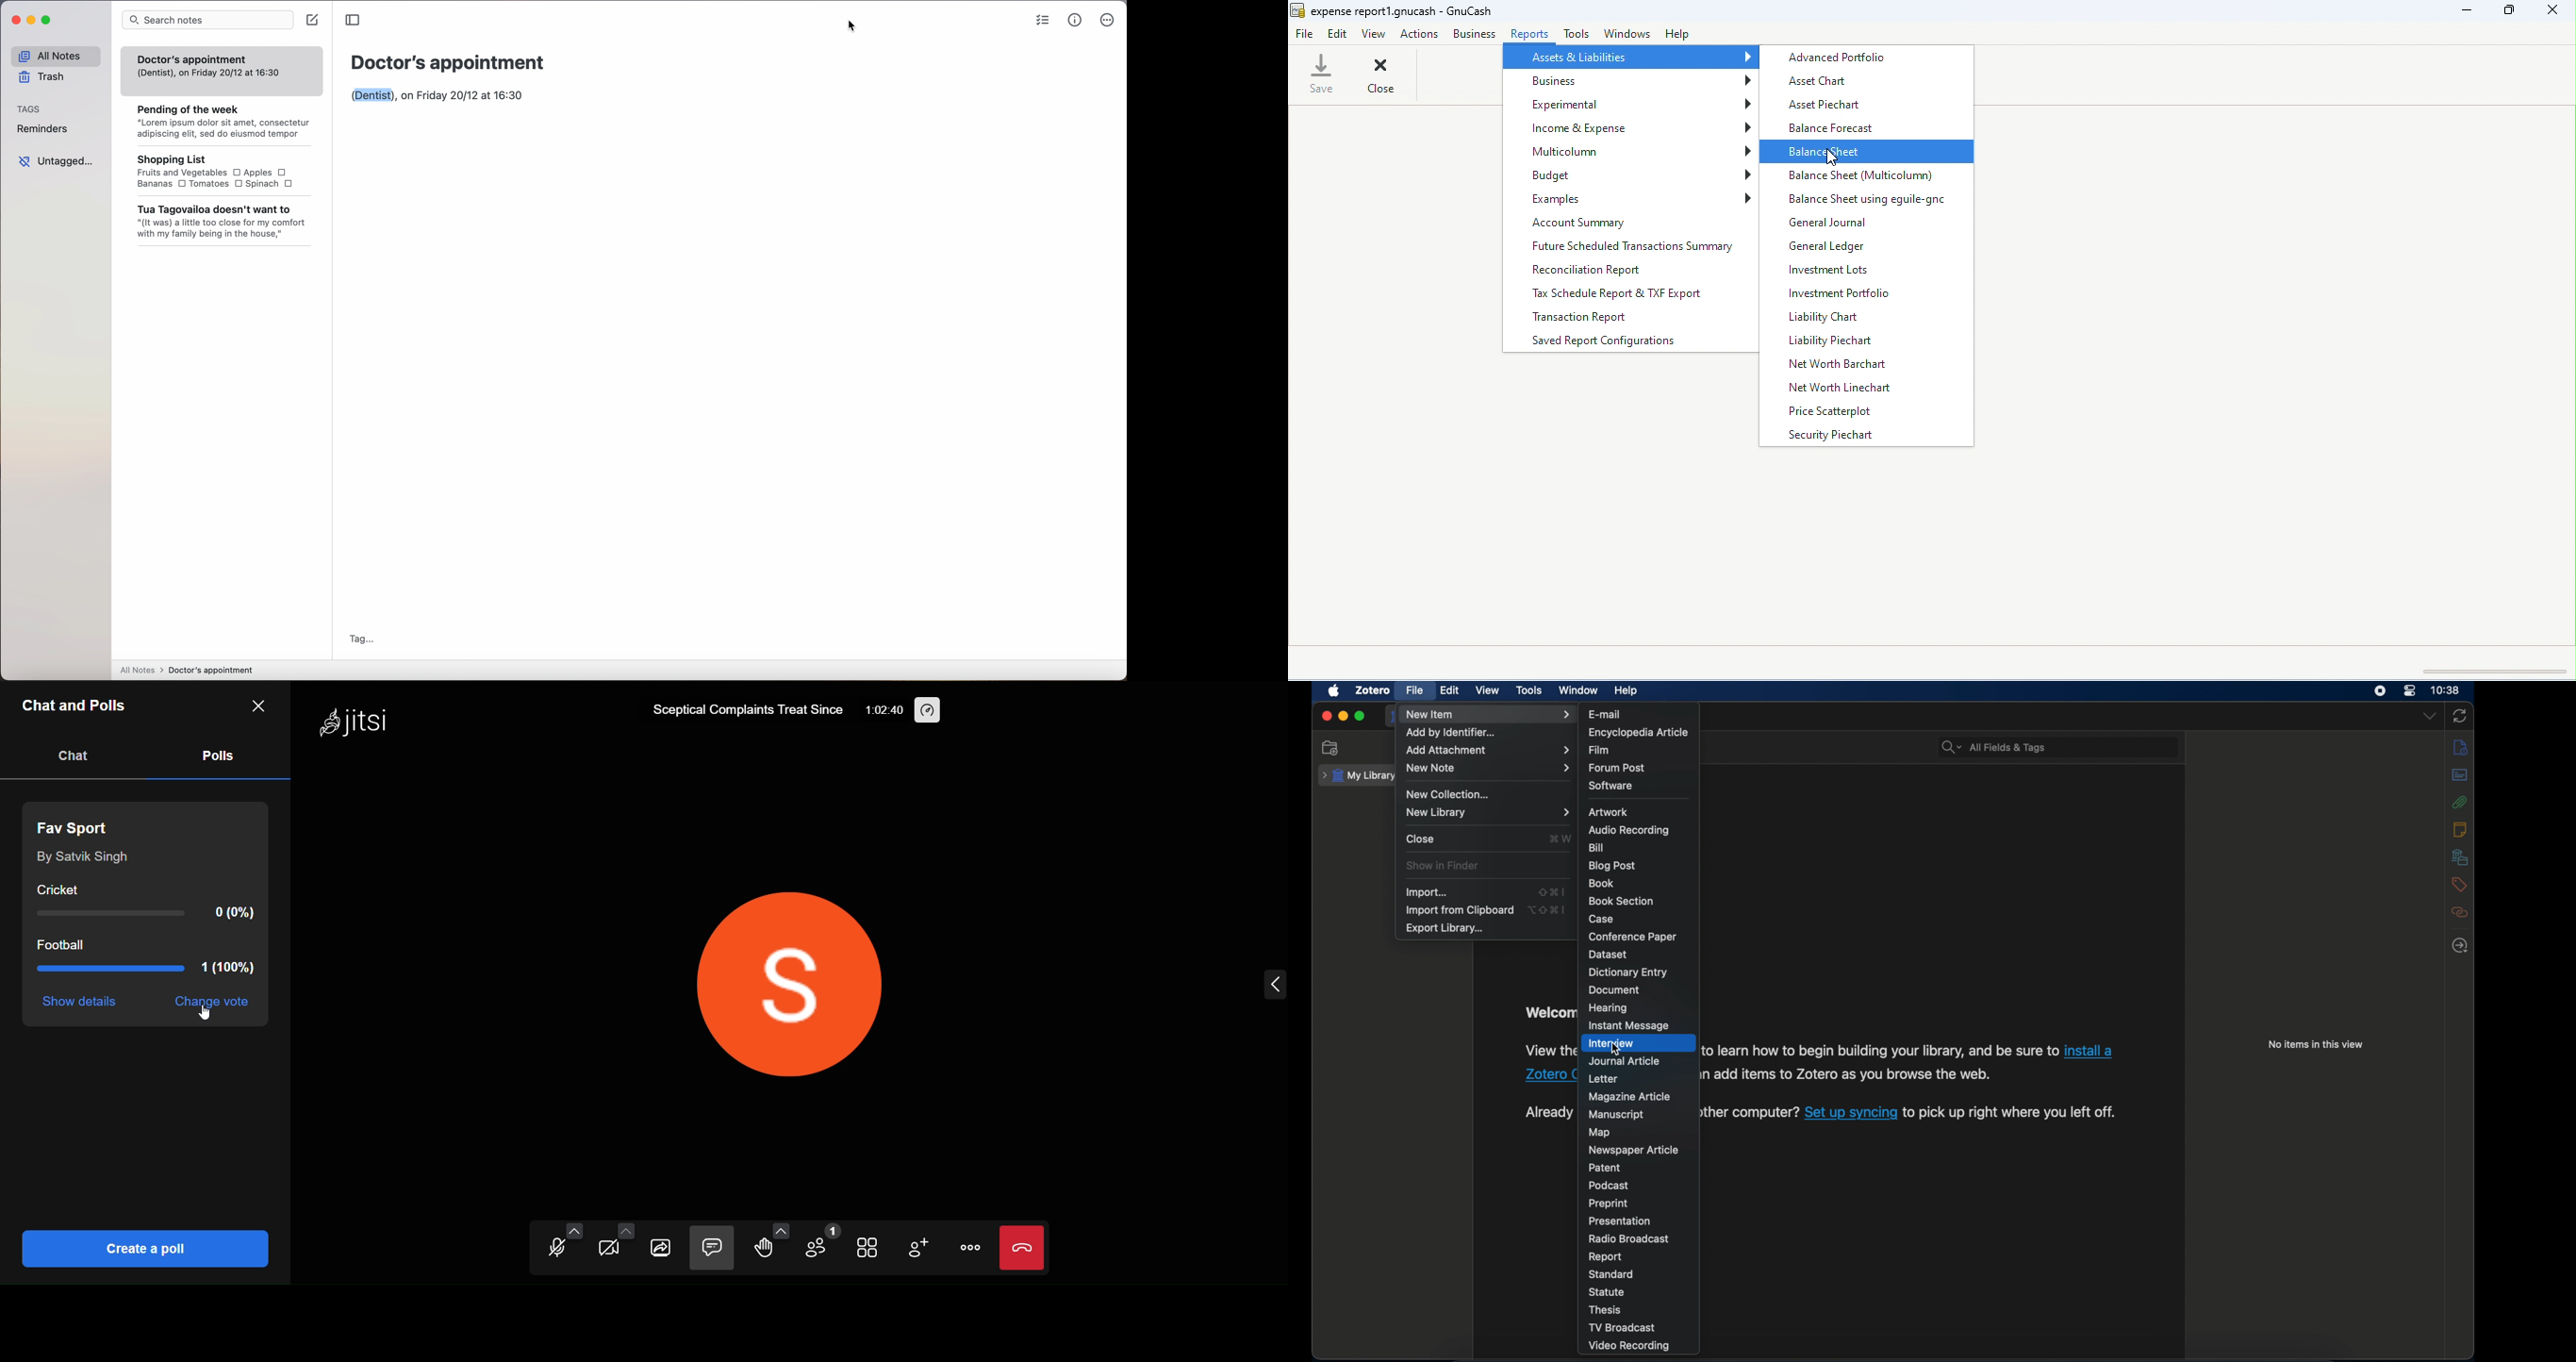  Describe the element at coordinates (1820, 82) in the screenshot. I see `asset chart` at that location.